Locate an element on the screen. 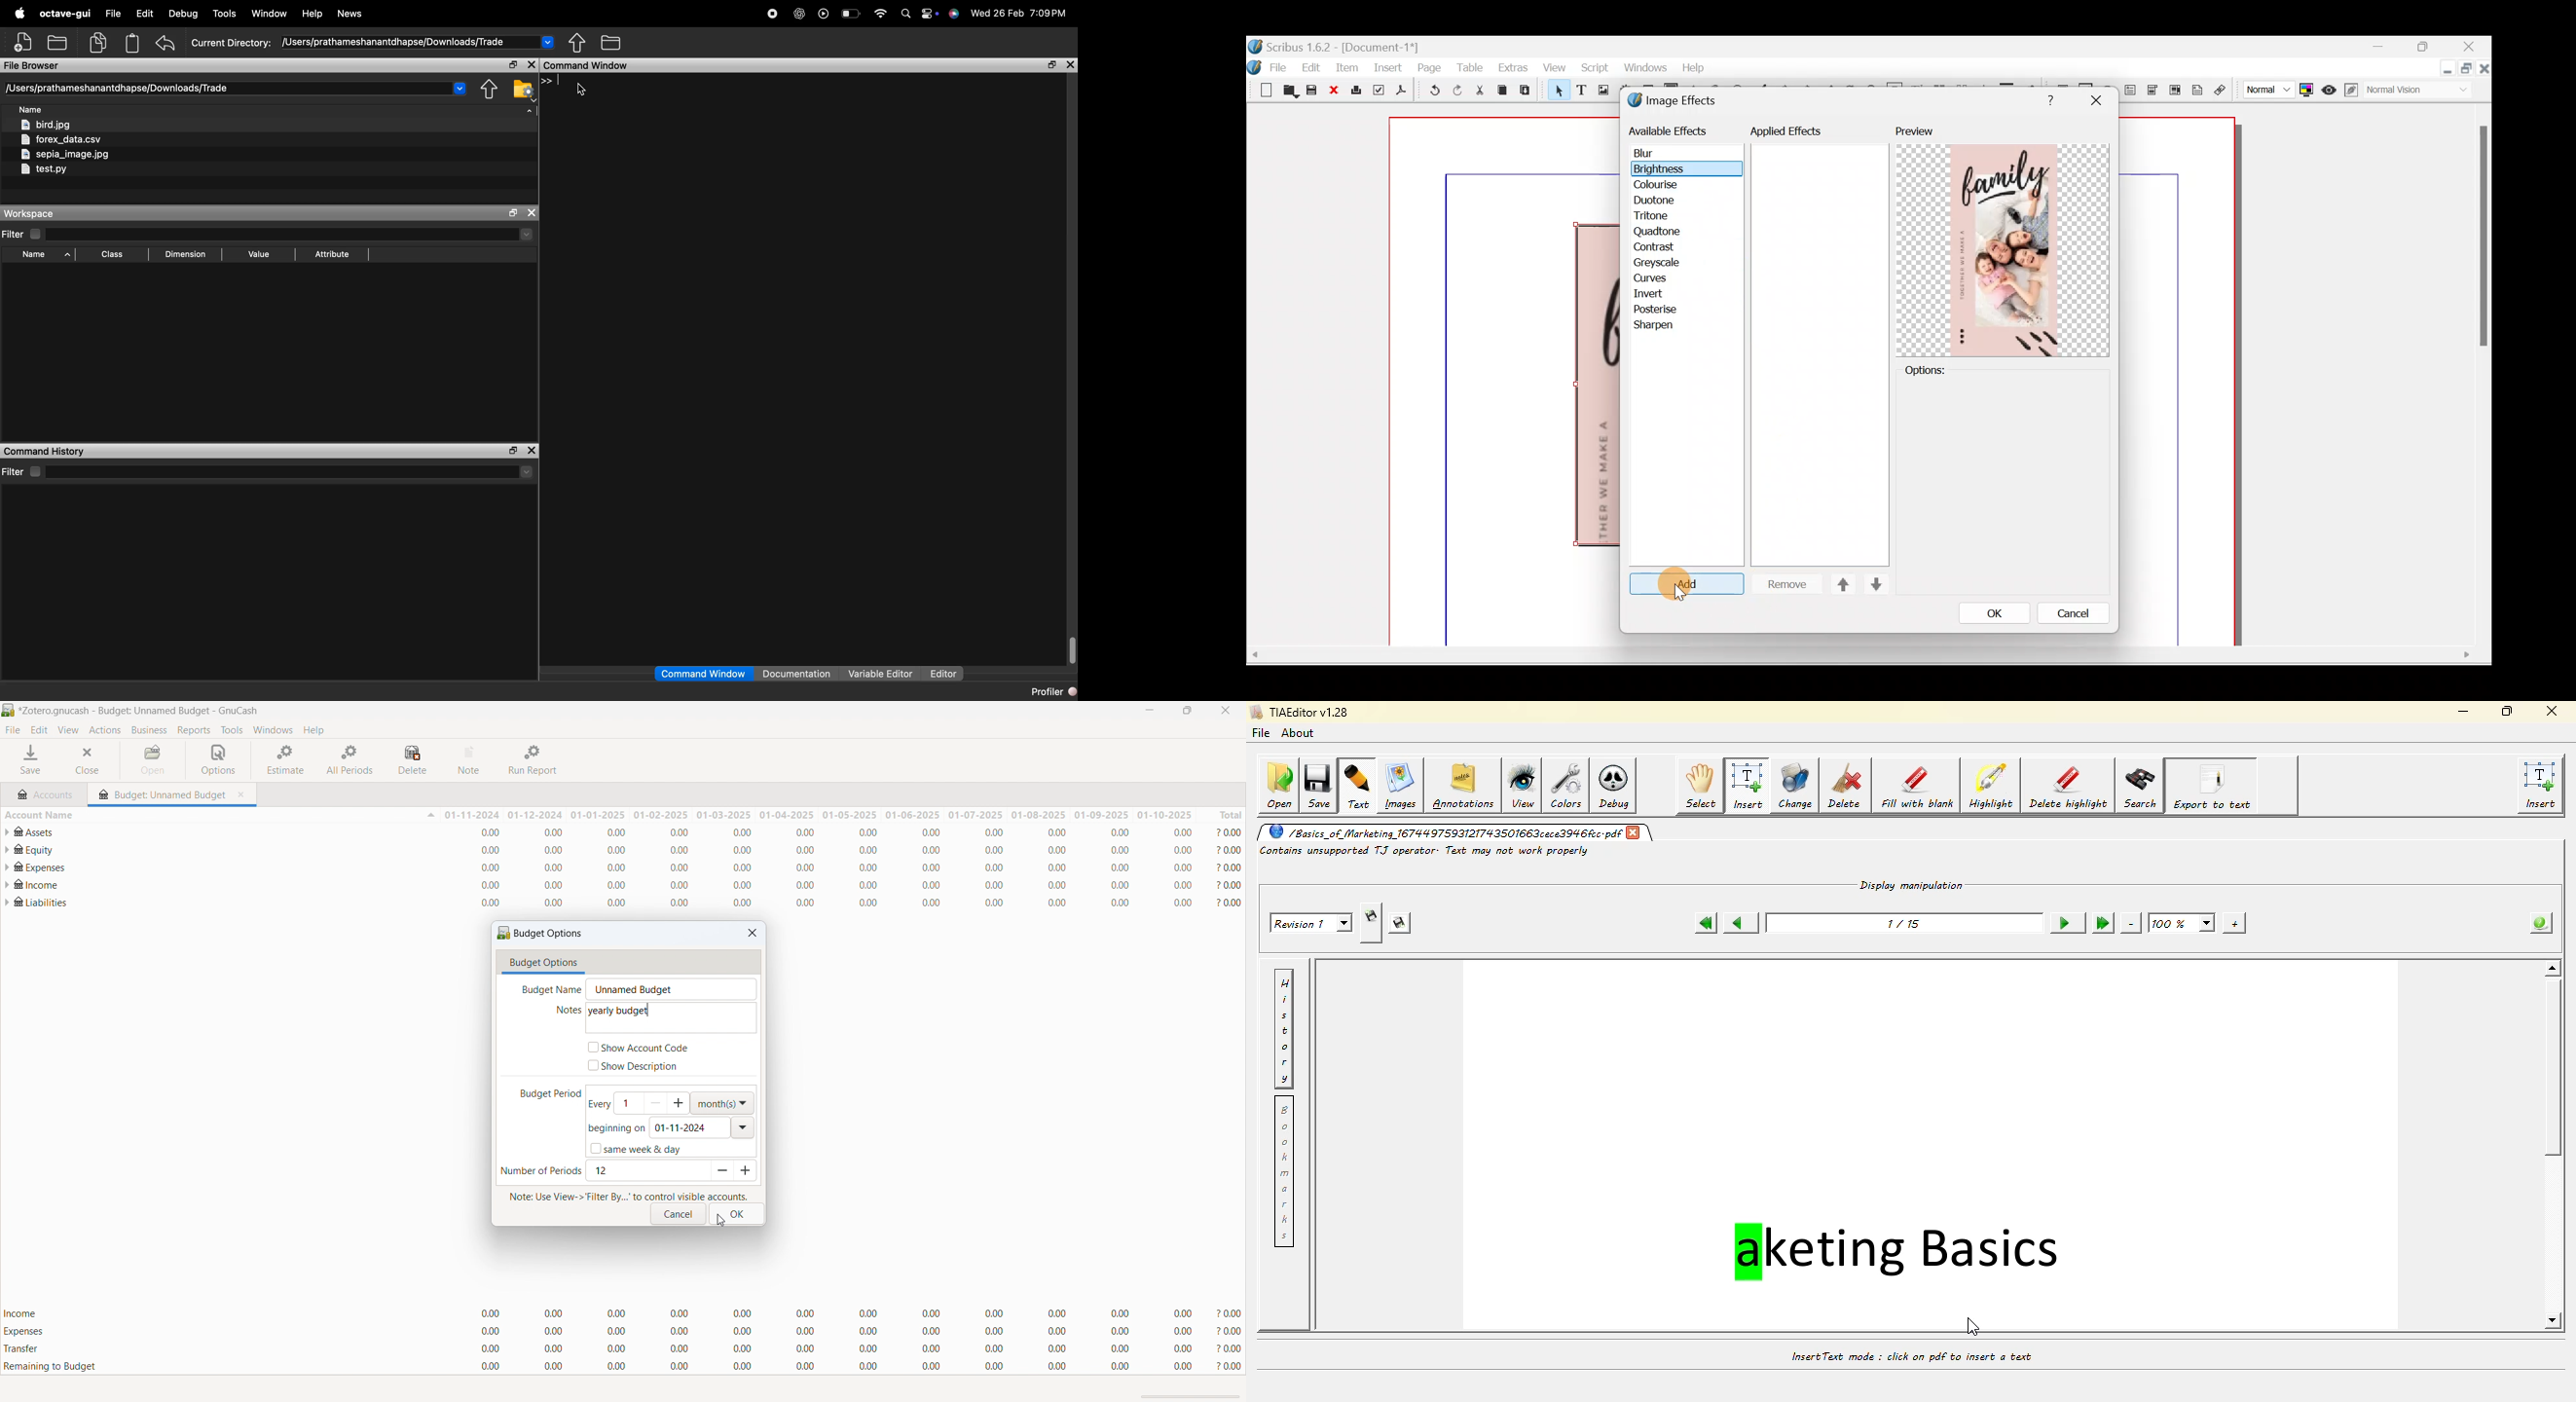 The width and height of the screenshot is (2576, 1428). Preview mode is located at coordinates (2330, 87).